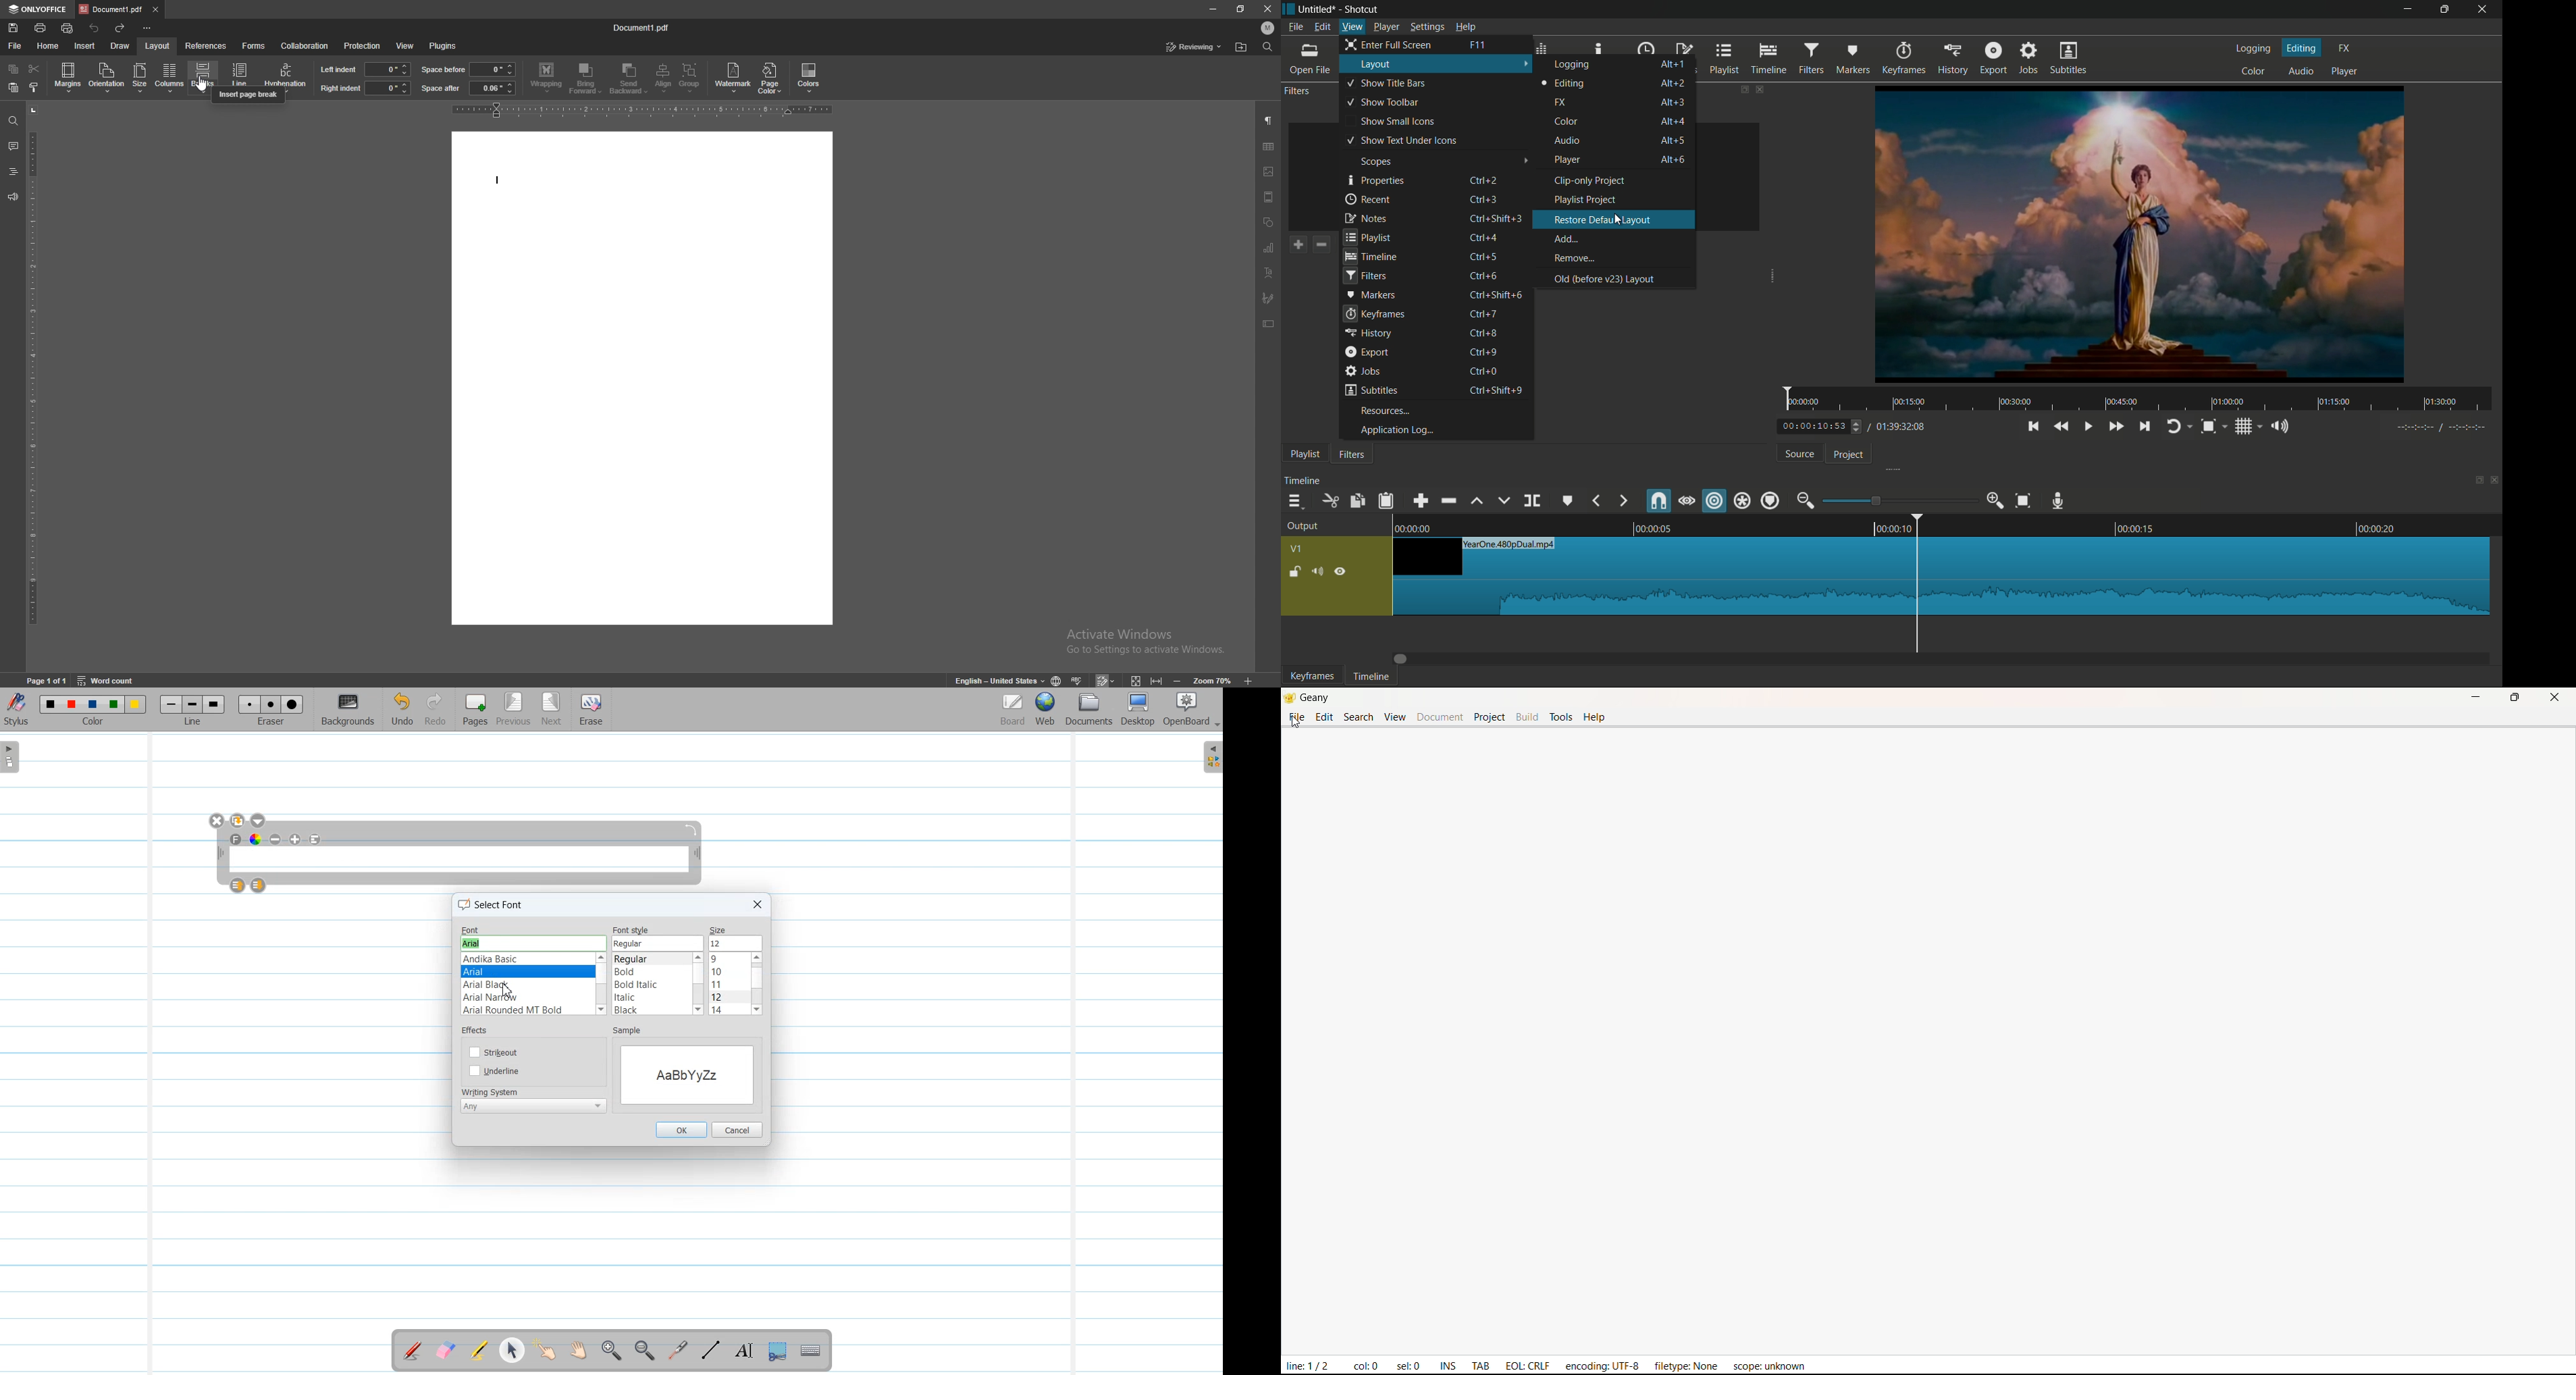 The height and width of the screenshot is (1400, 2576). Describe the element at coordinates (578, 1351) in the screenshot. I see `Scroll Page` at that location.